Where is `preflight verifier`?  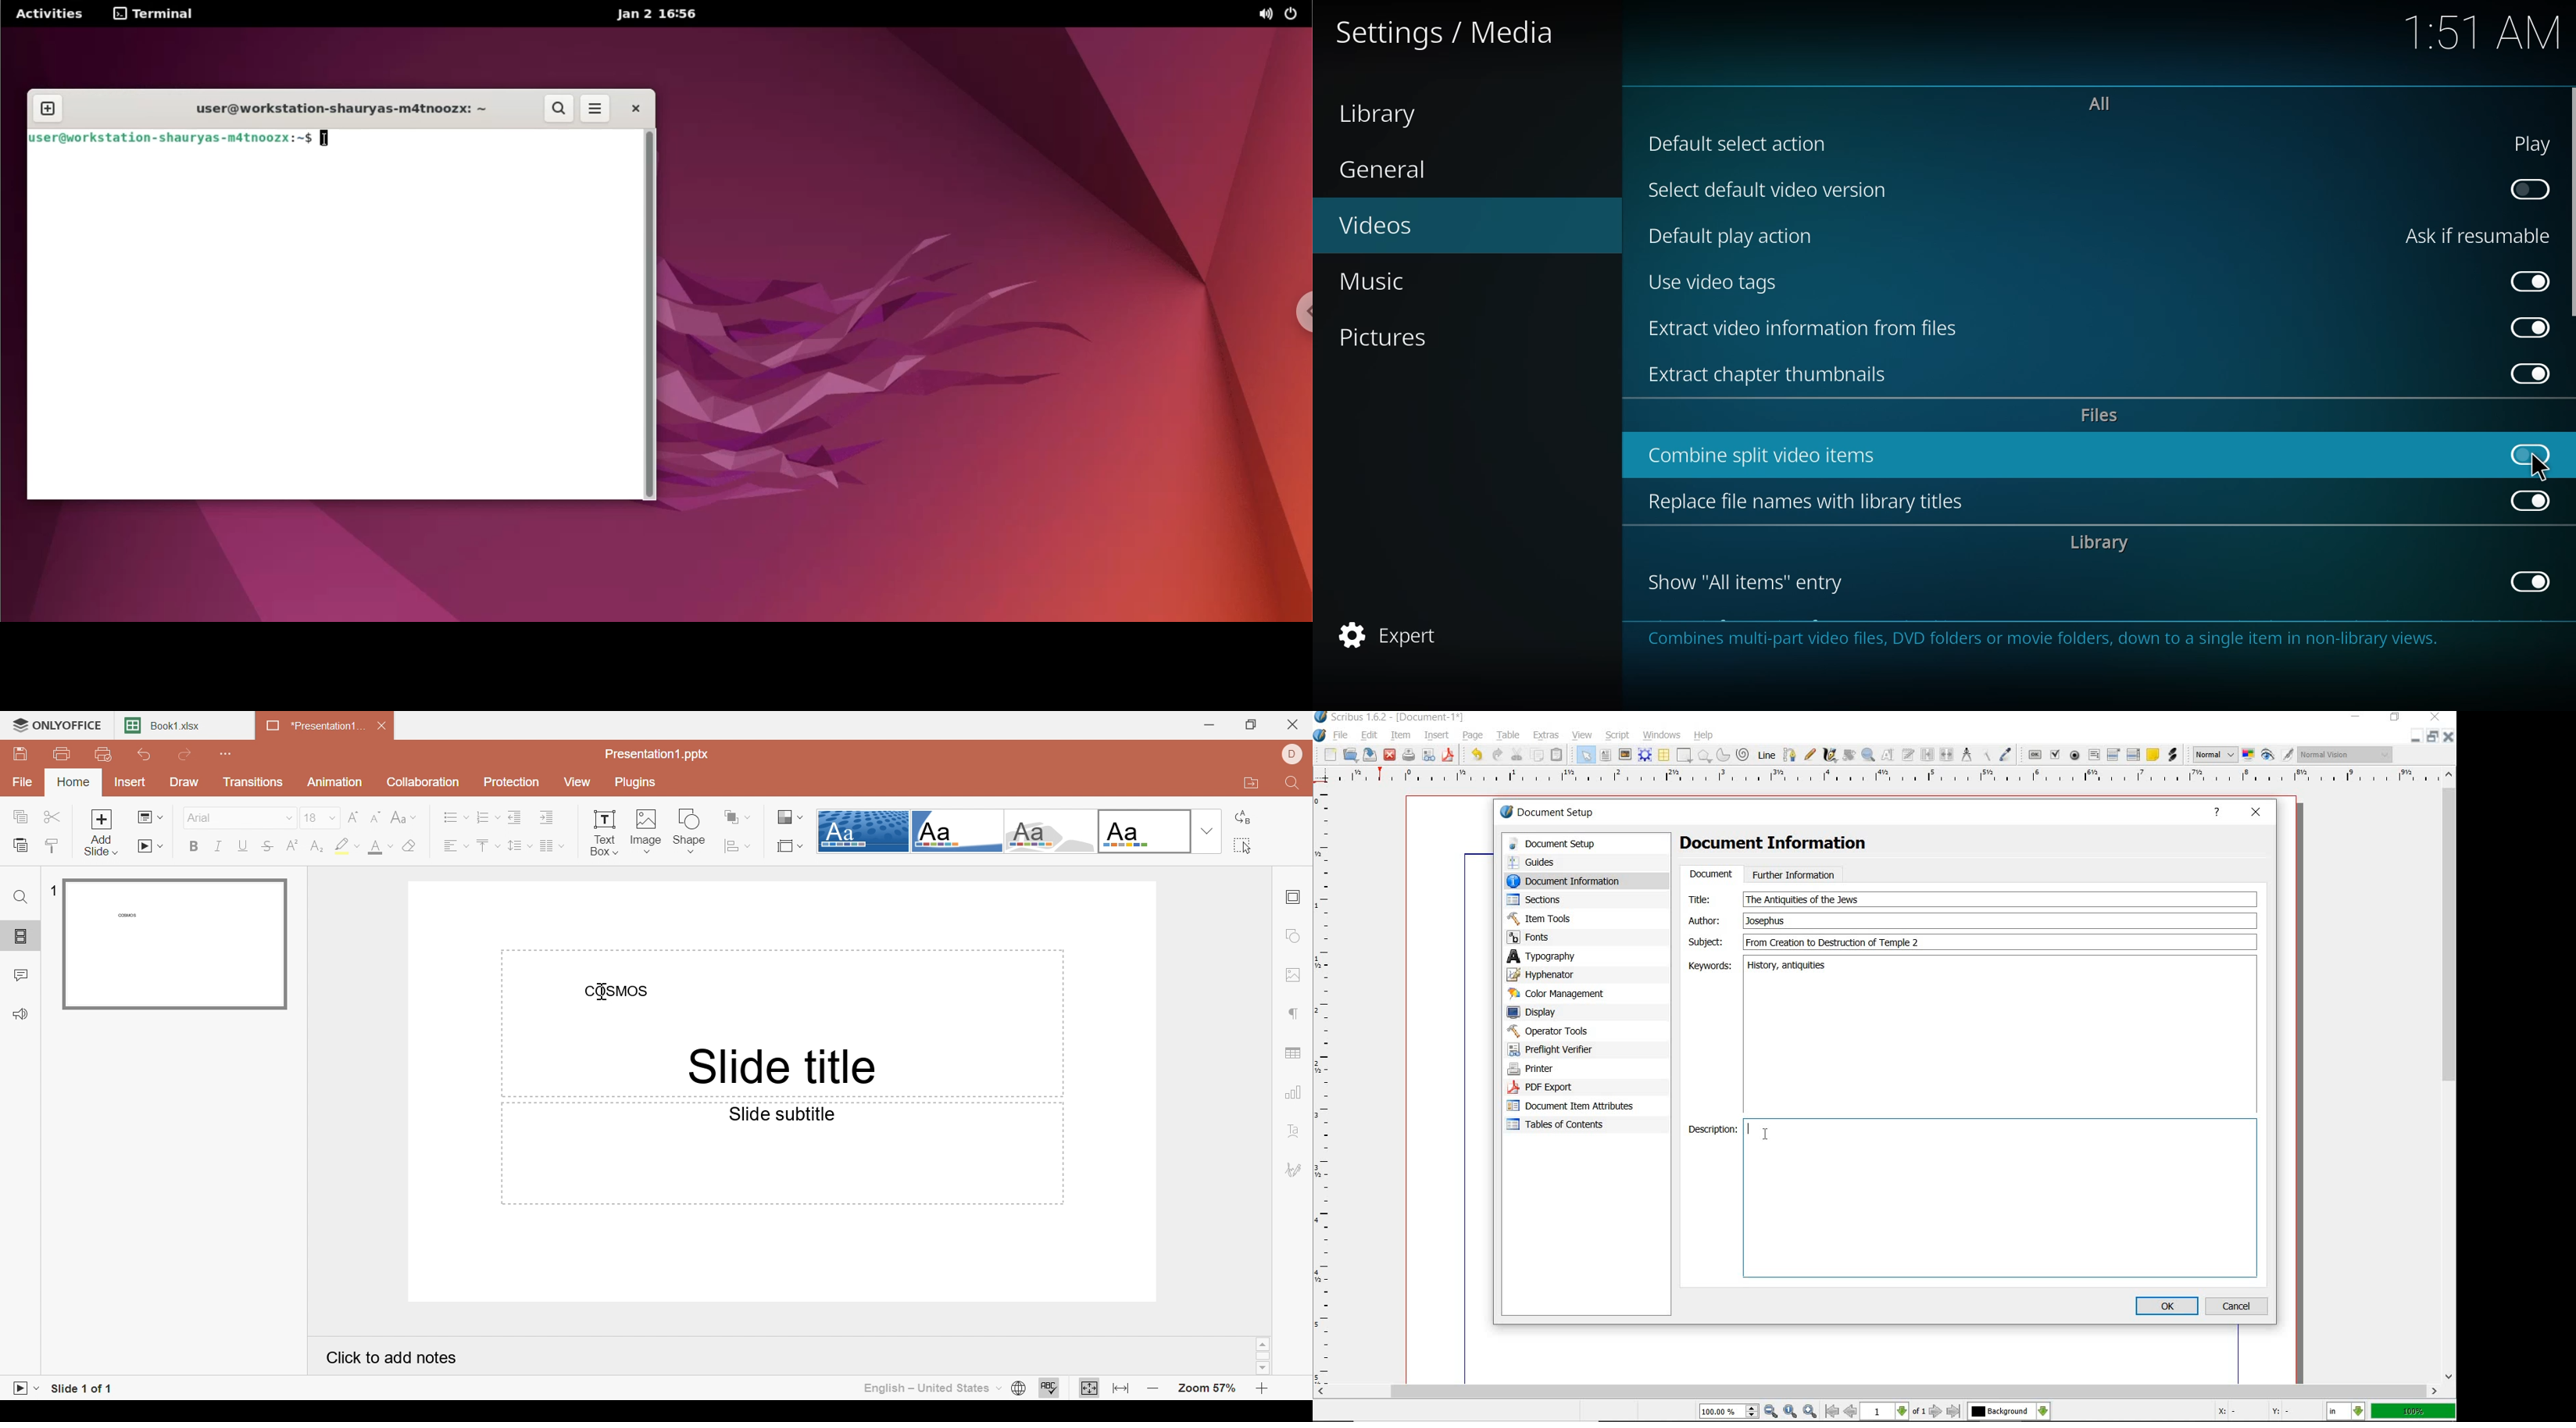 preflight verifier is located at coordinates (1428, 756).